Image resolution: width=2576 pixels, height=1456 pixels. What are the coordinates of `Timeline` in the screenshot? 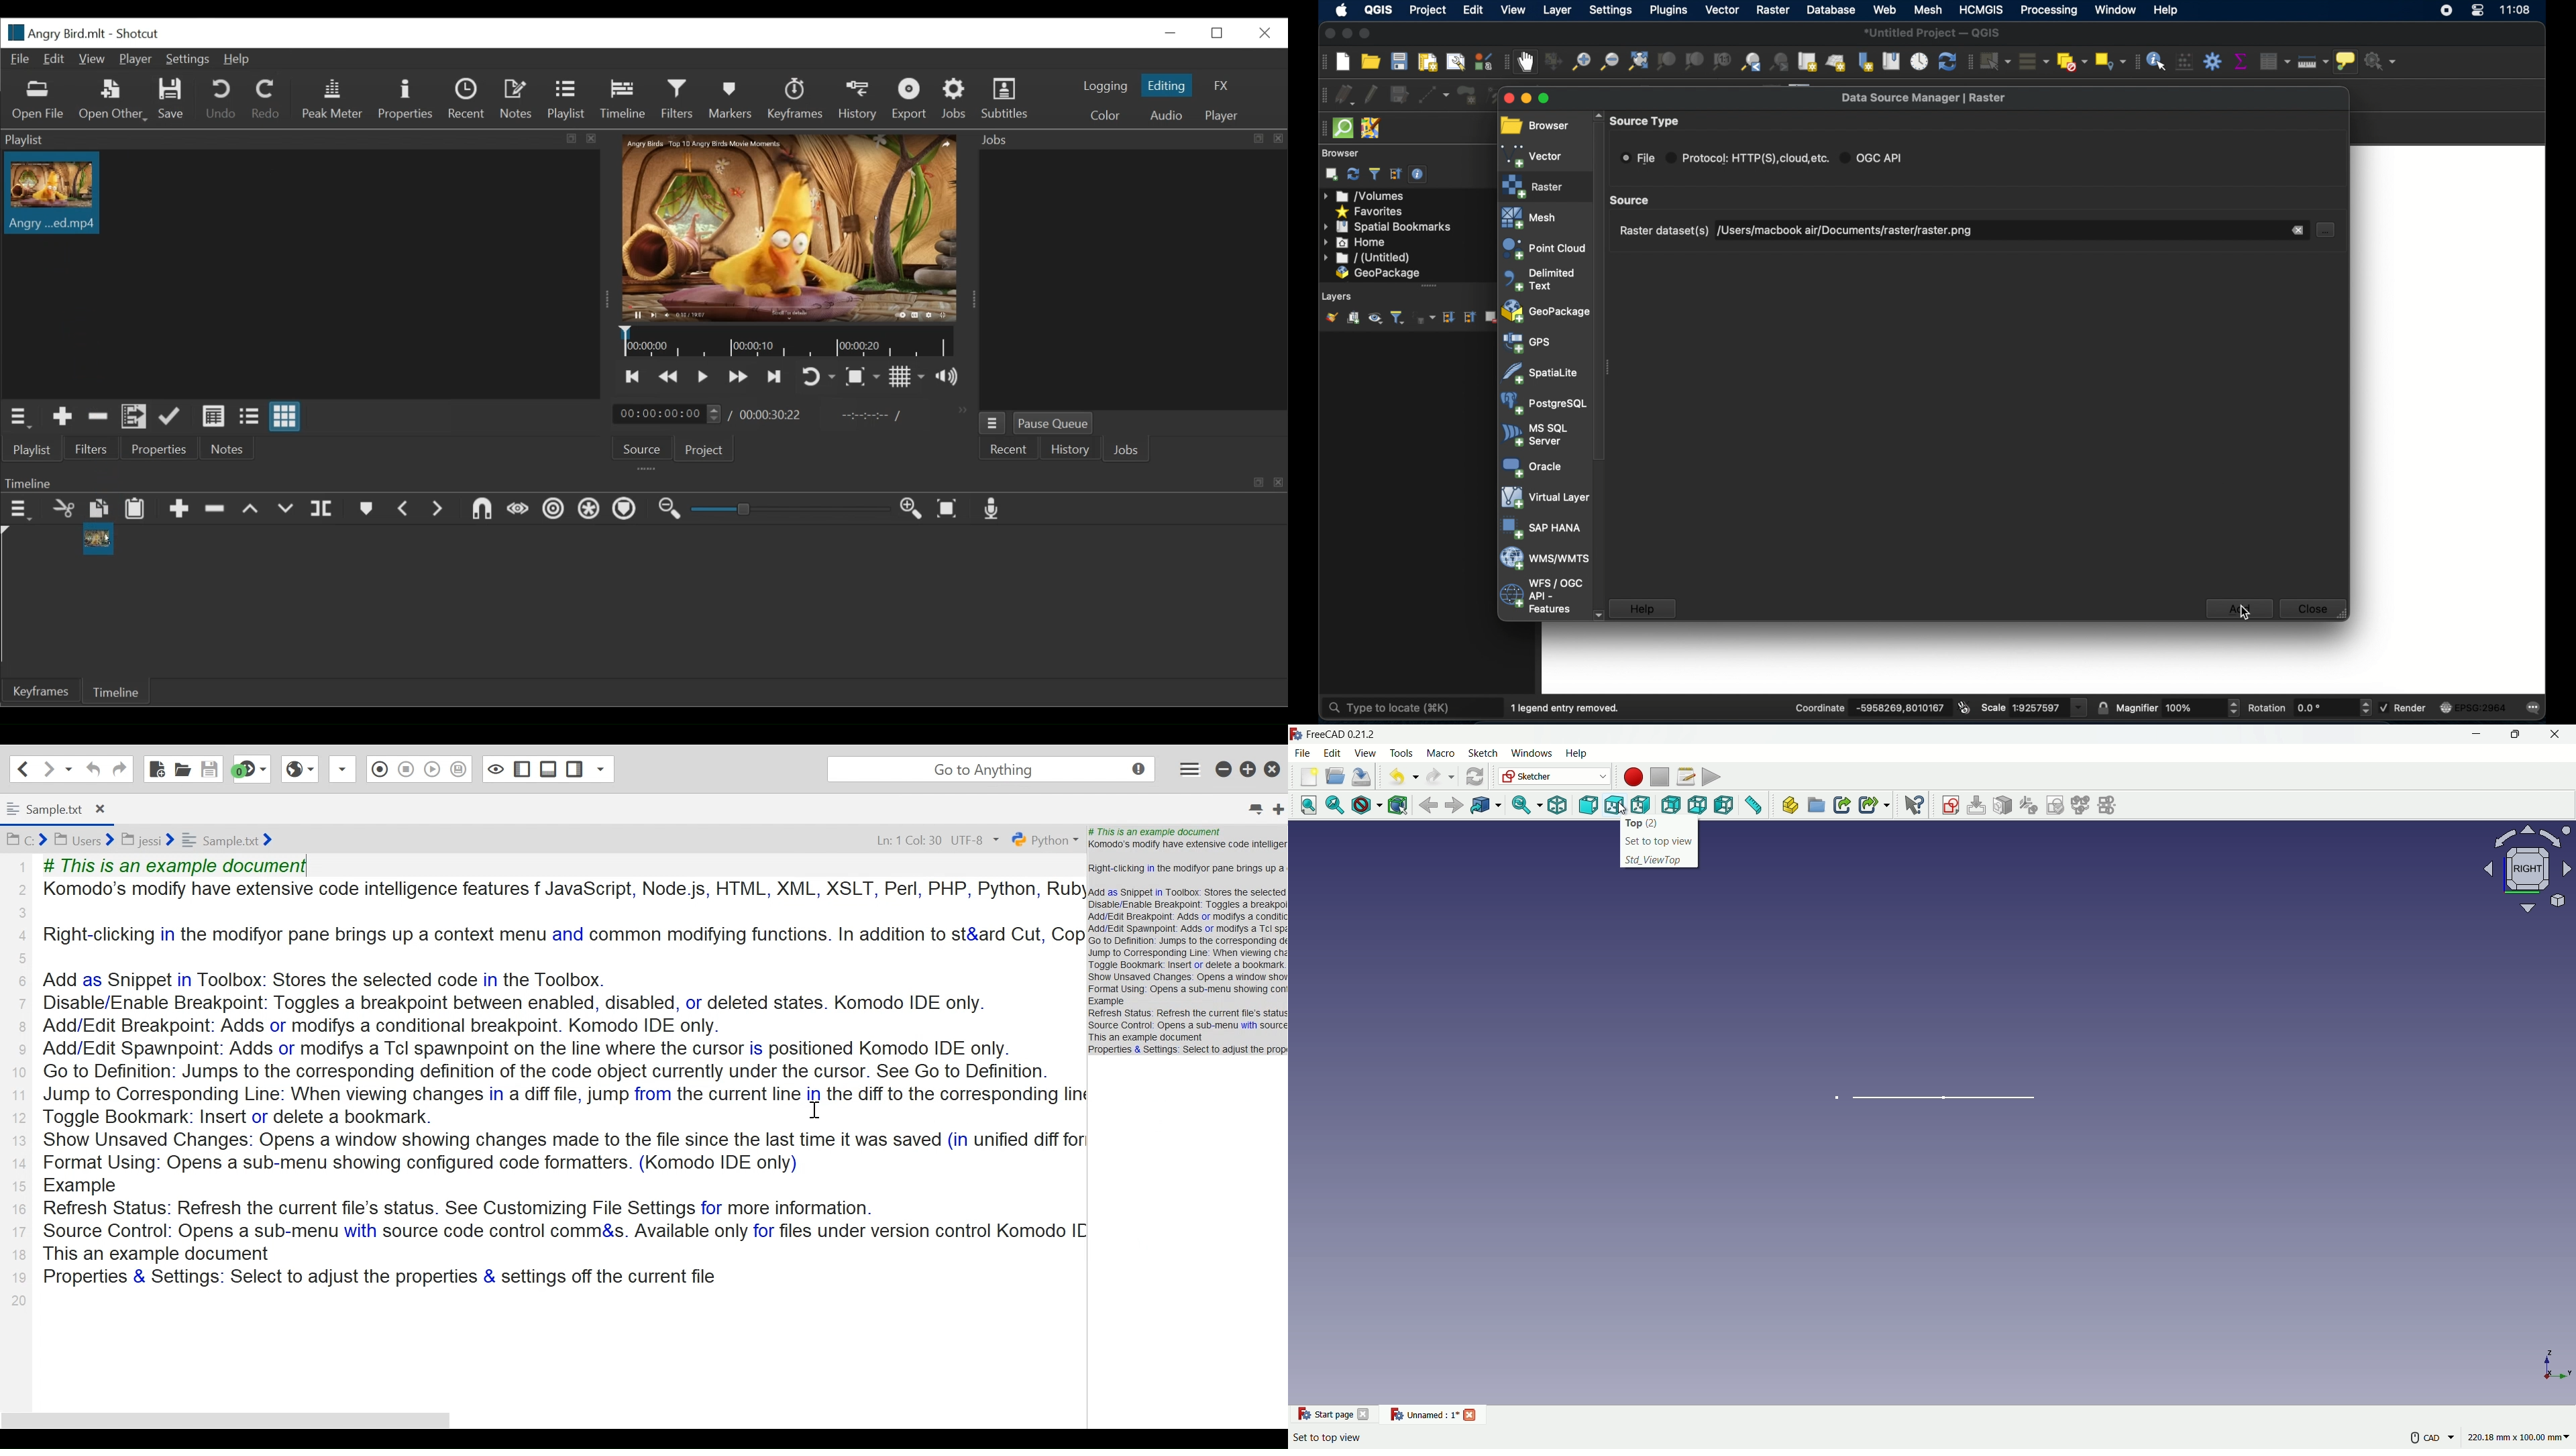 It's located at (788, 342).